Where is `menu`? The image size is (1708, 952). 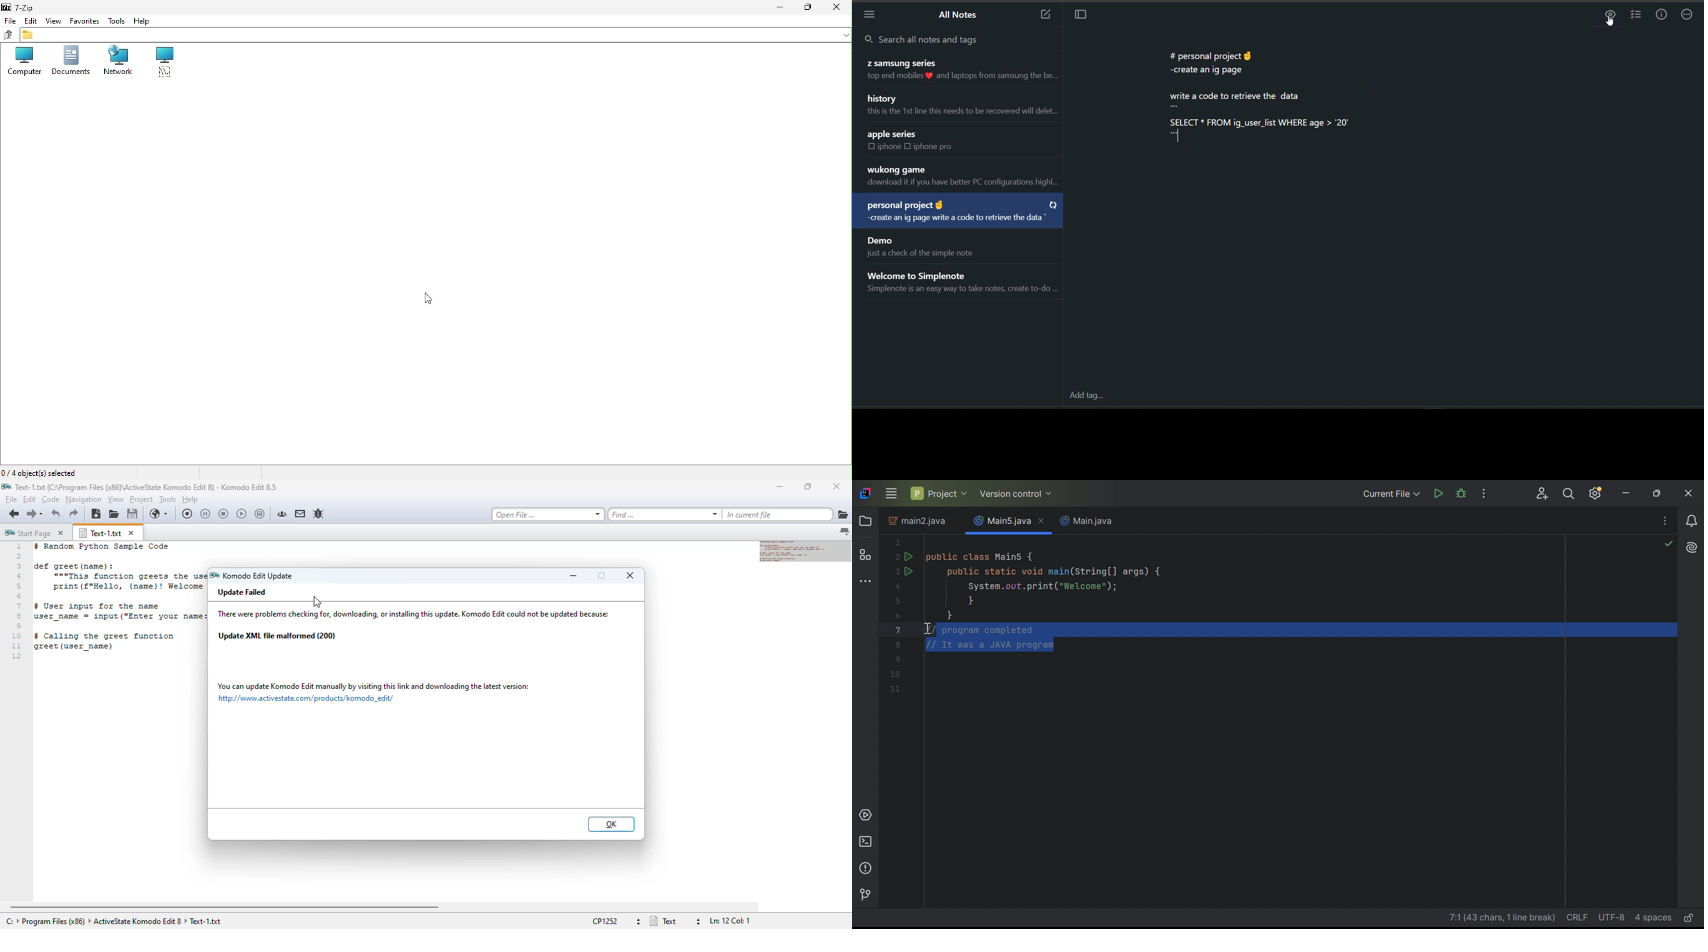
menu is located at coordinates (872, 14).